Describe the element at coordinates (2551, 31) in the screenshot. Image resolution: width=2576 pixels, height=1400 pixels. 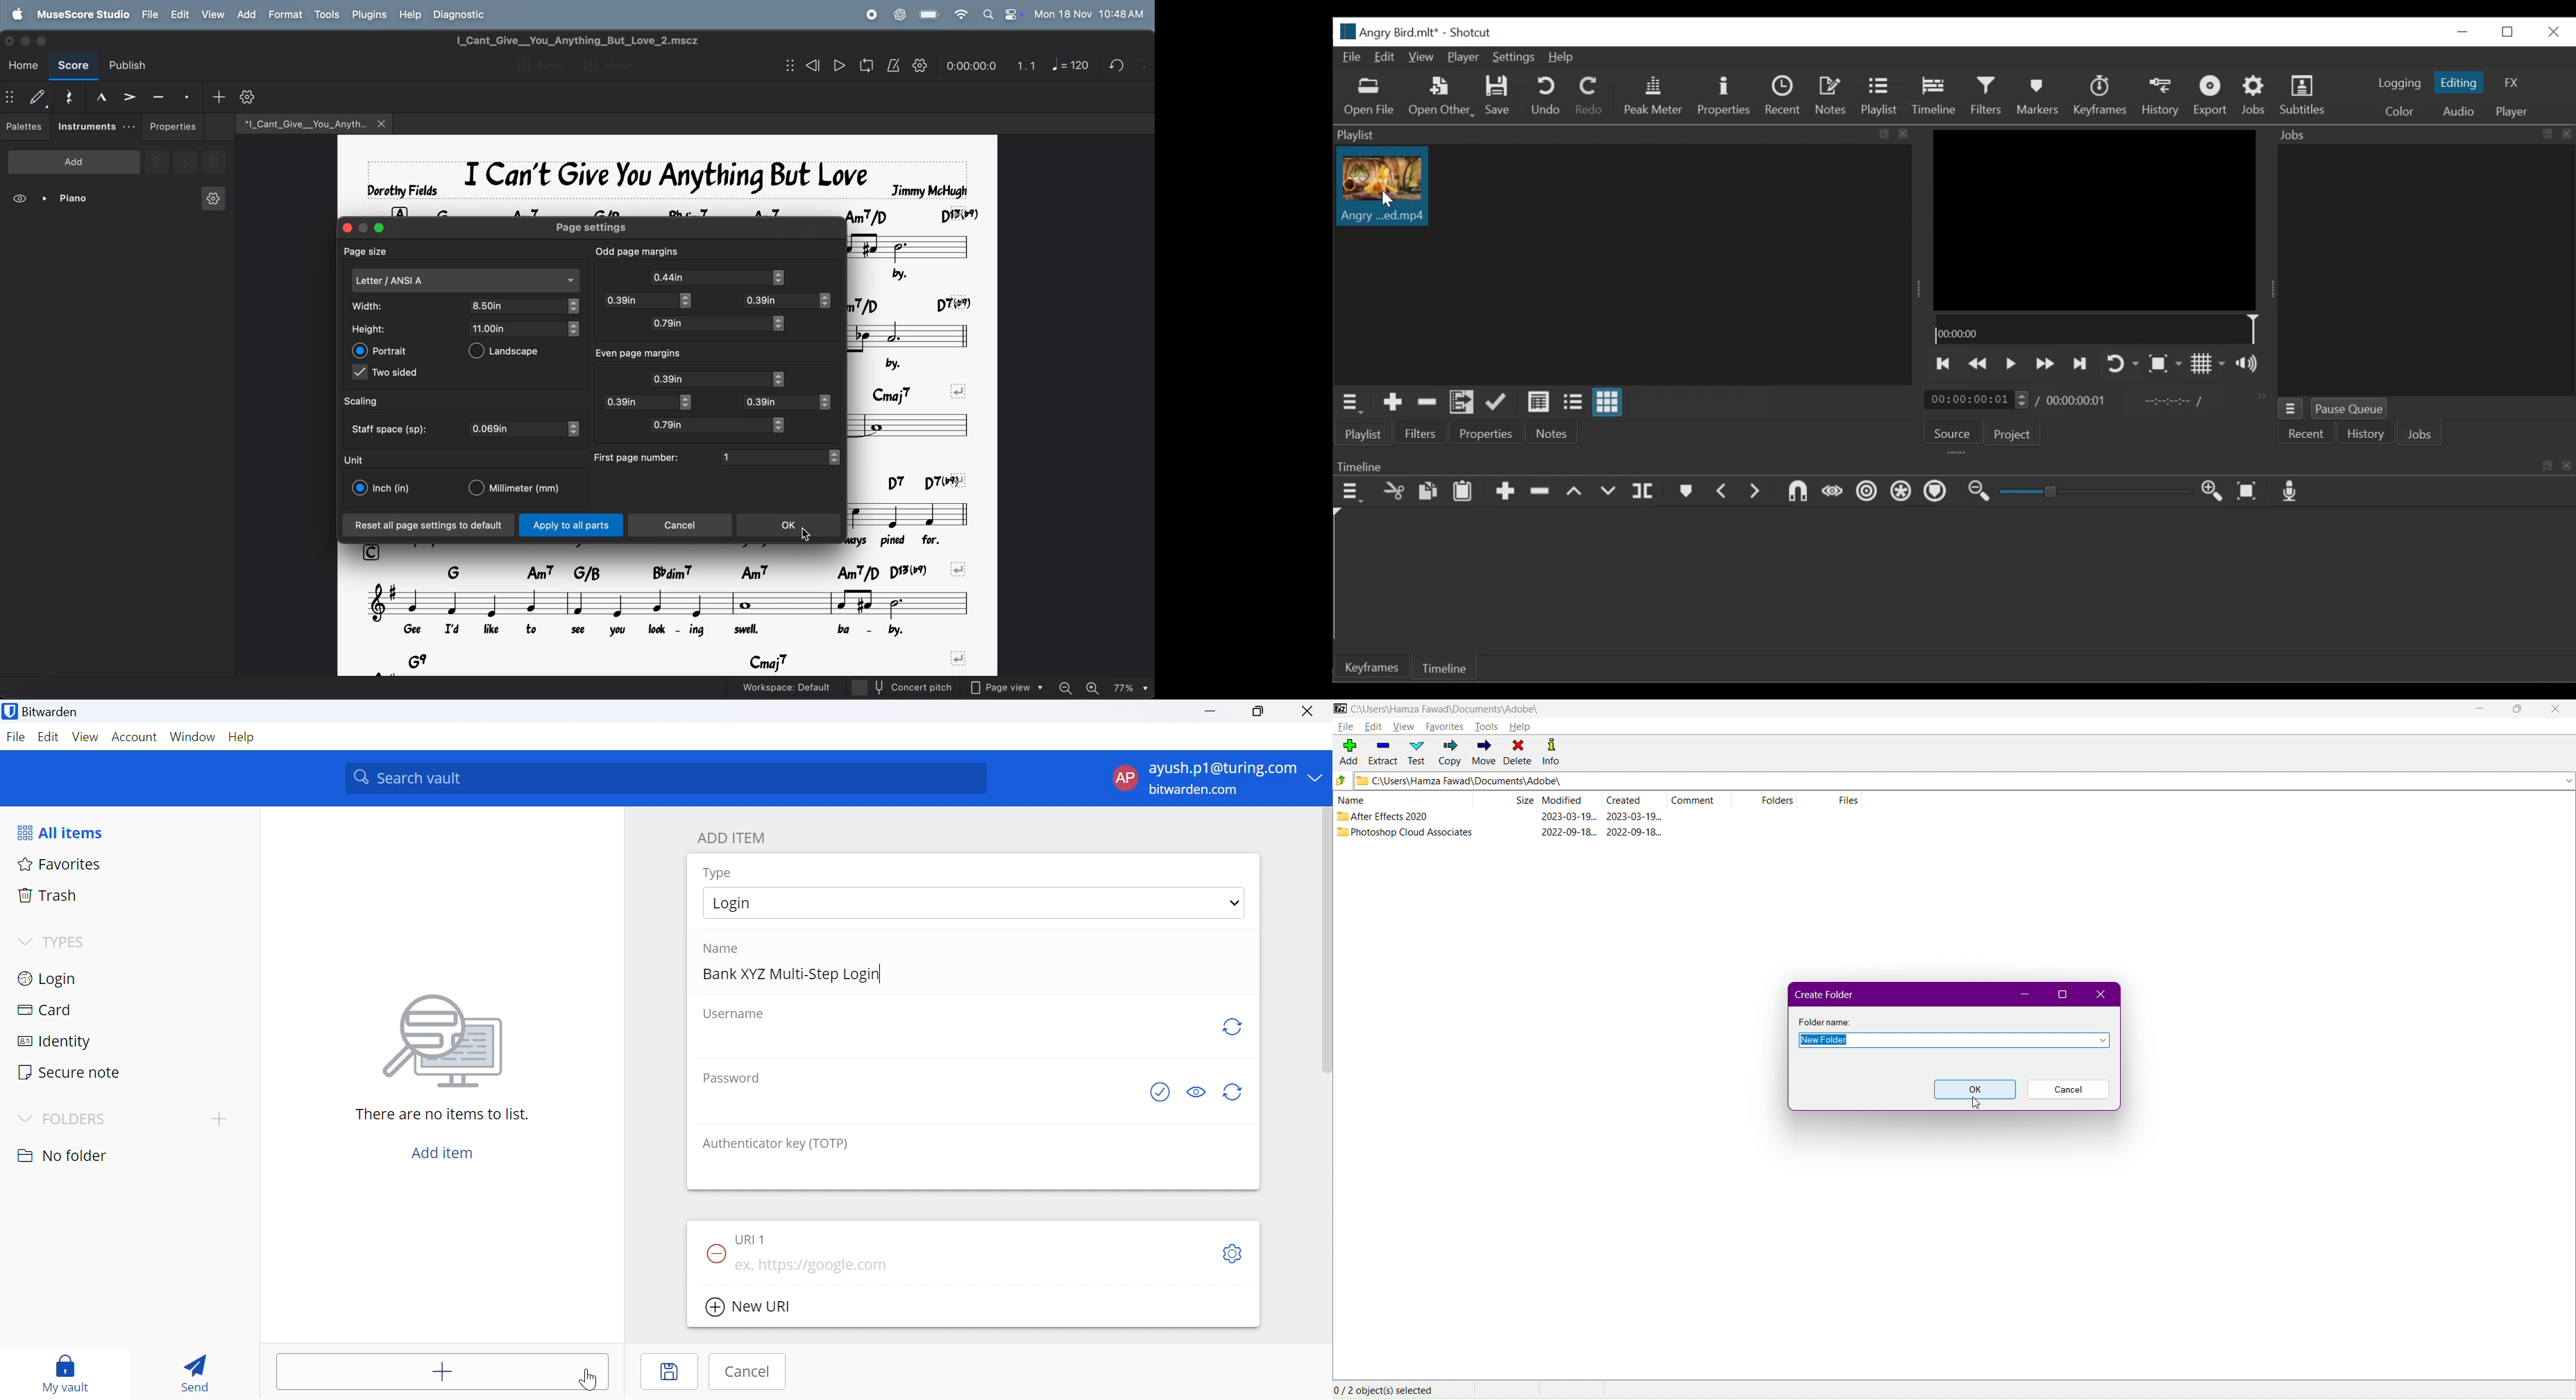
I see `Close` at that location.